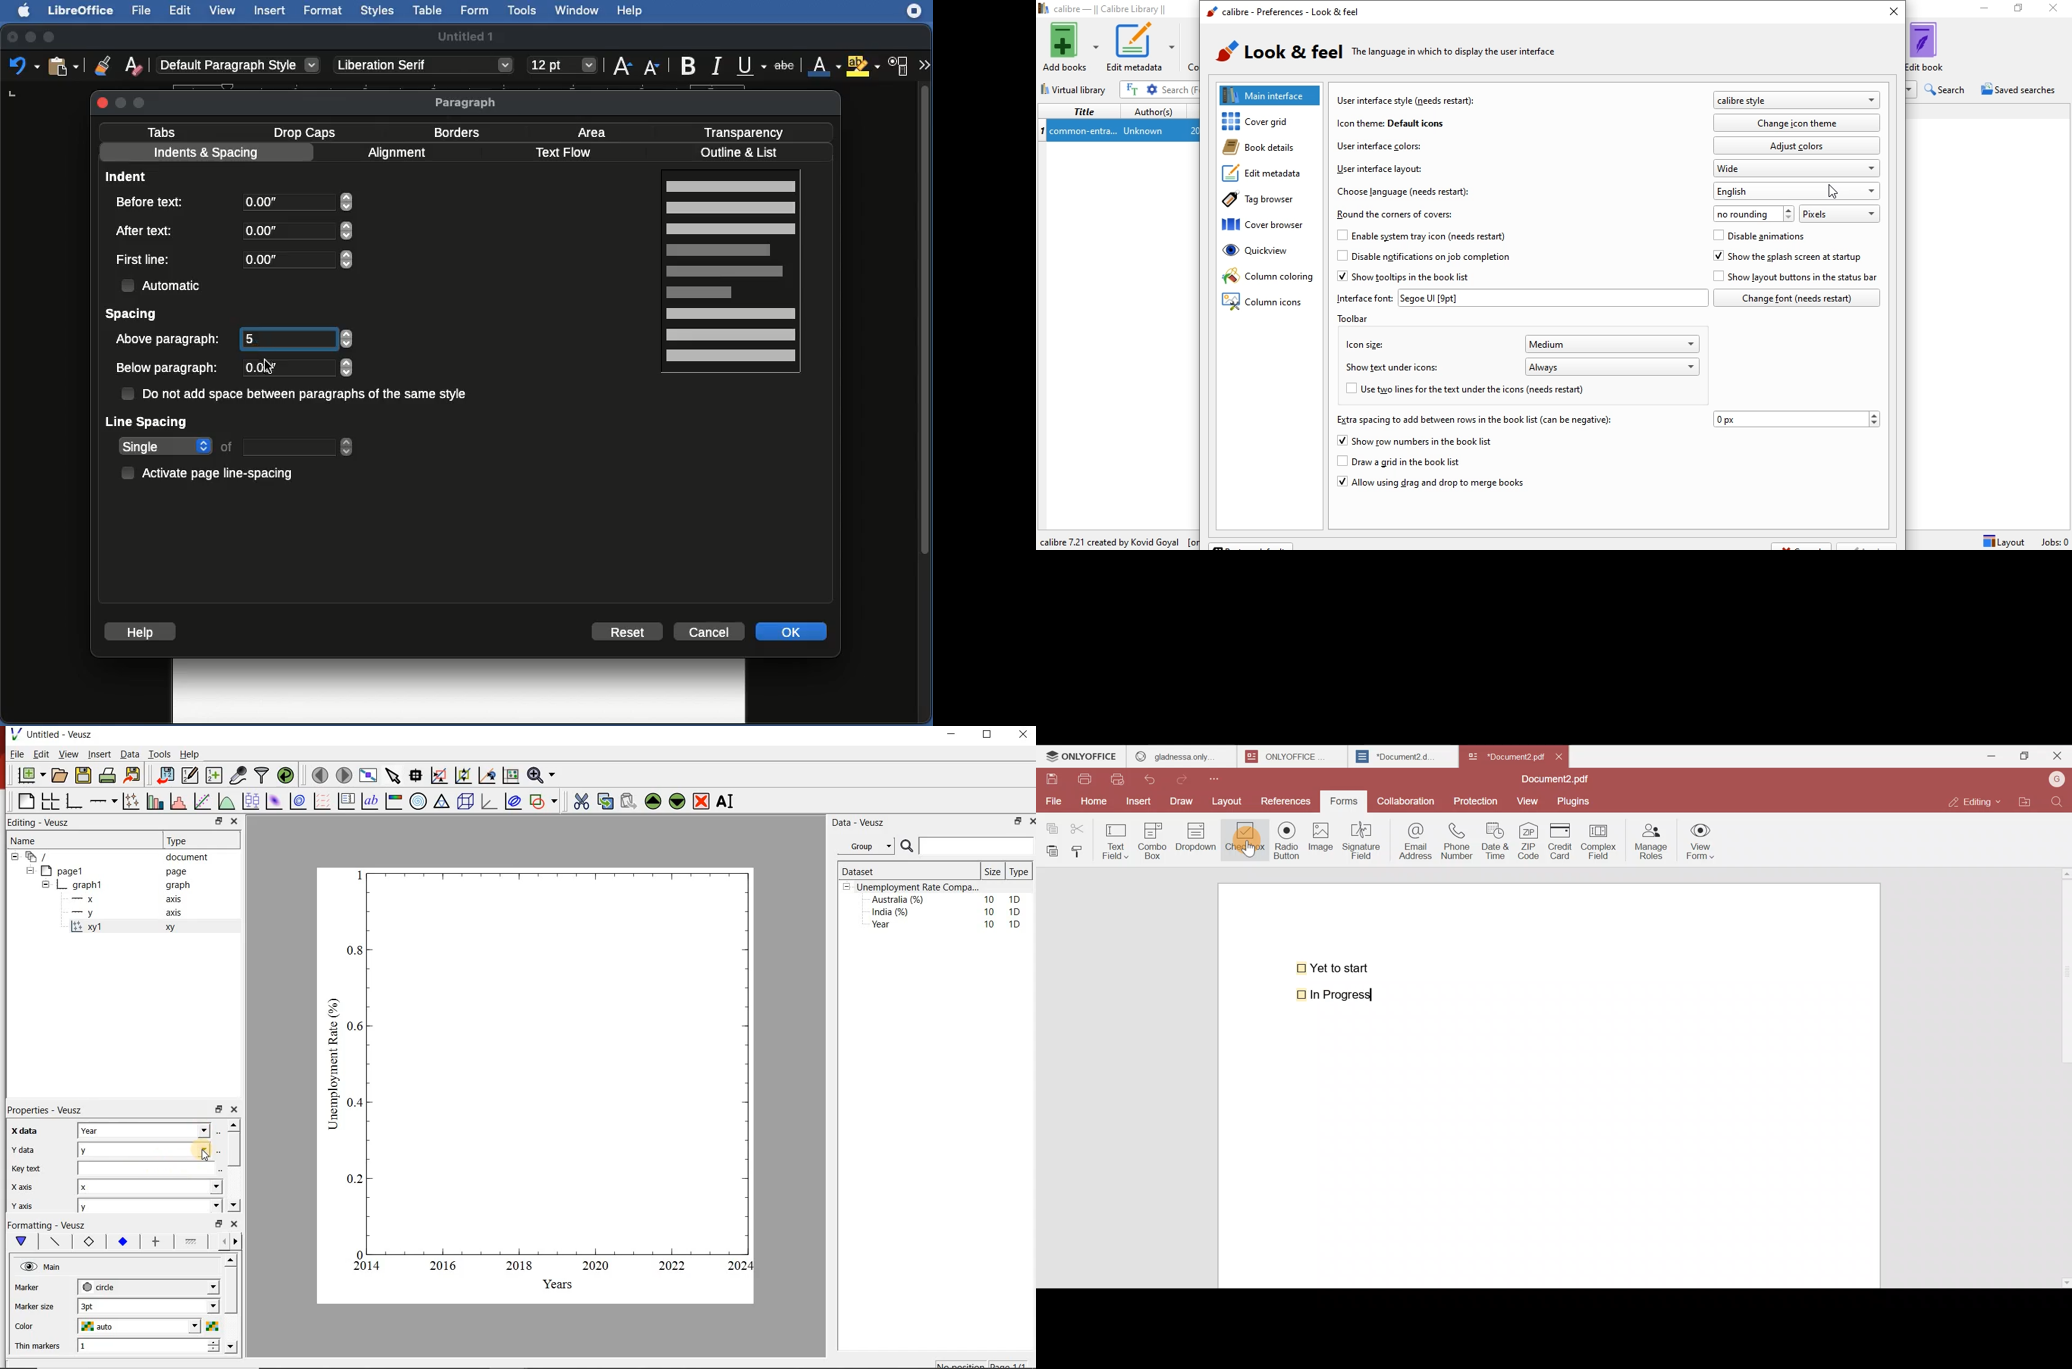  I want to click on read the data points, so click(417, 775).